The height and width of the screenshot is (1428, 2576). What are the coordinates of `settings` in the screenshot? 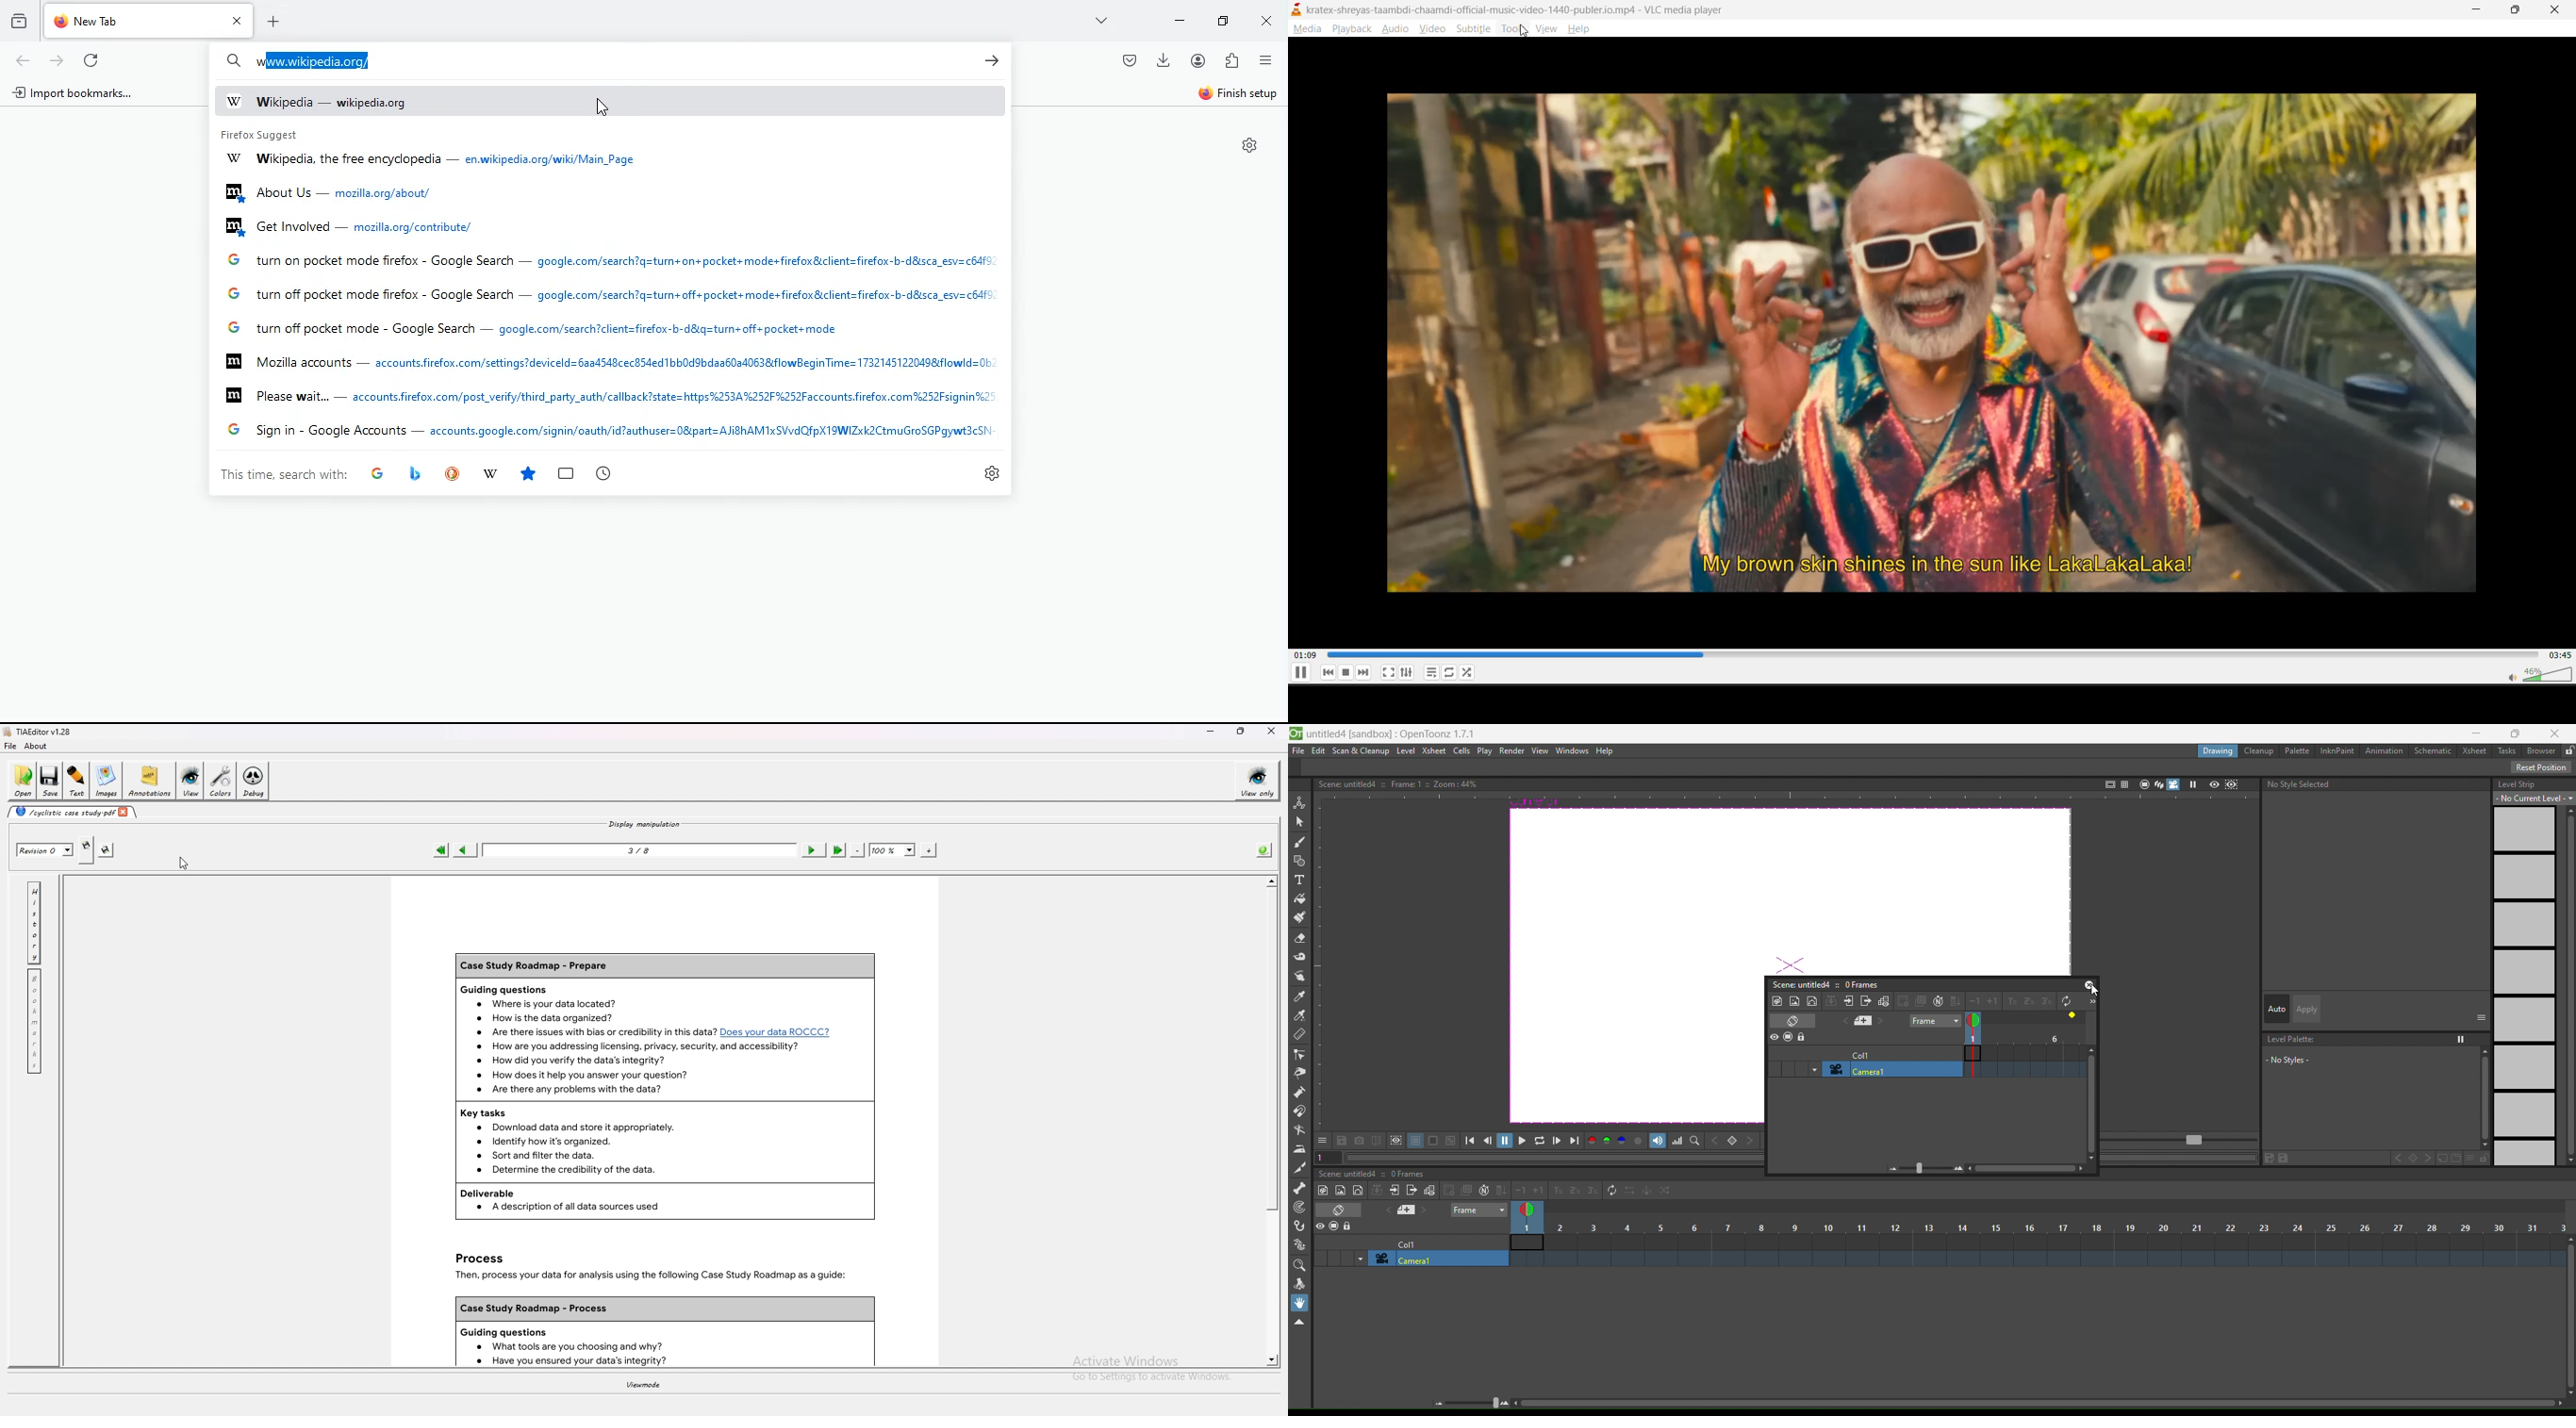 It's located at (1411, 673).